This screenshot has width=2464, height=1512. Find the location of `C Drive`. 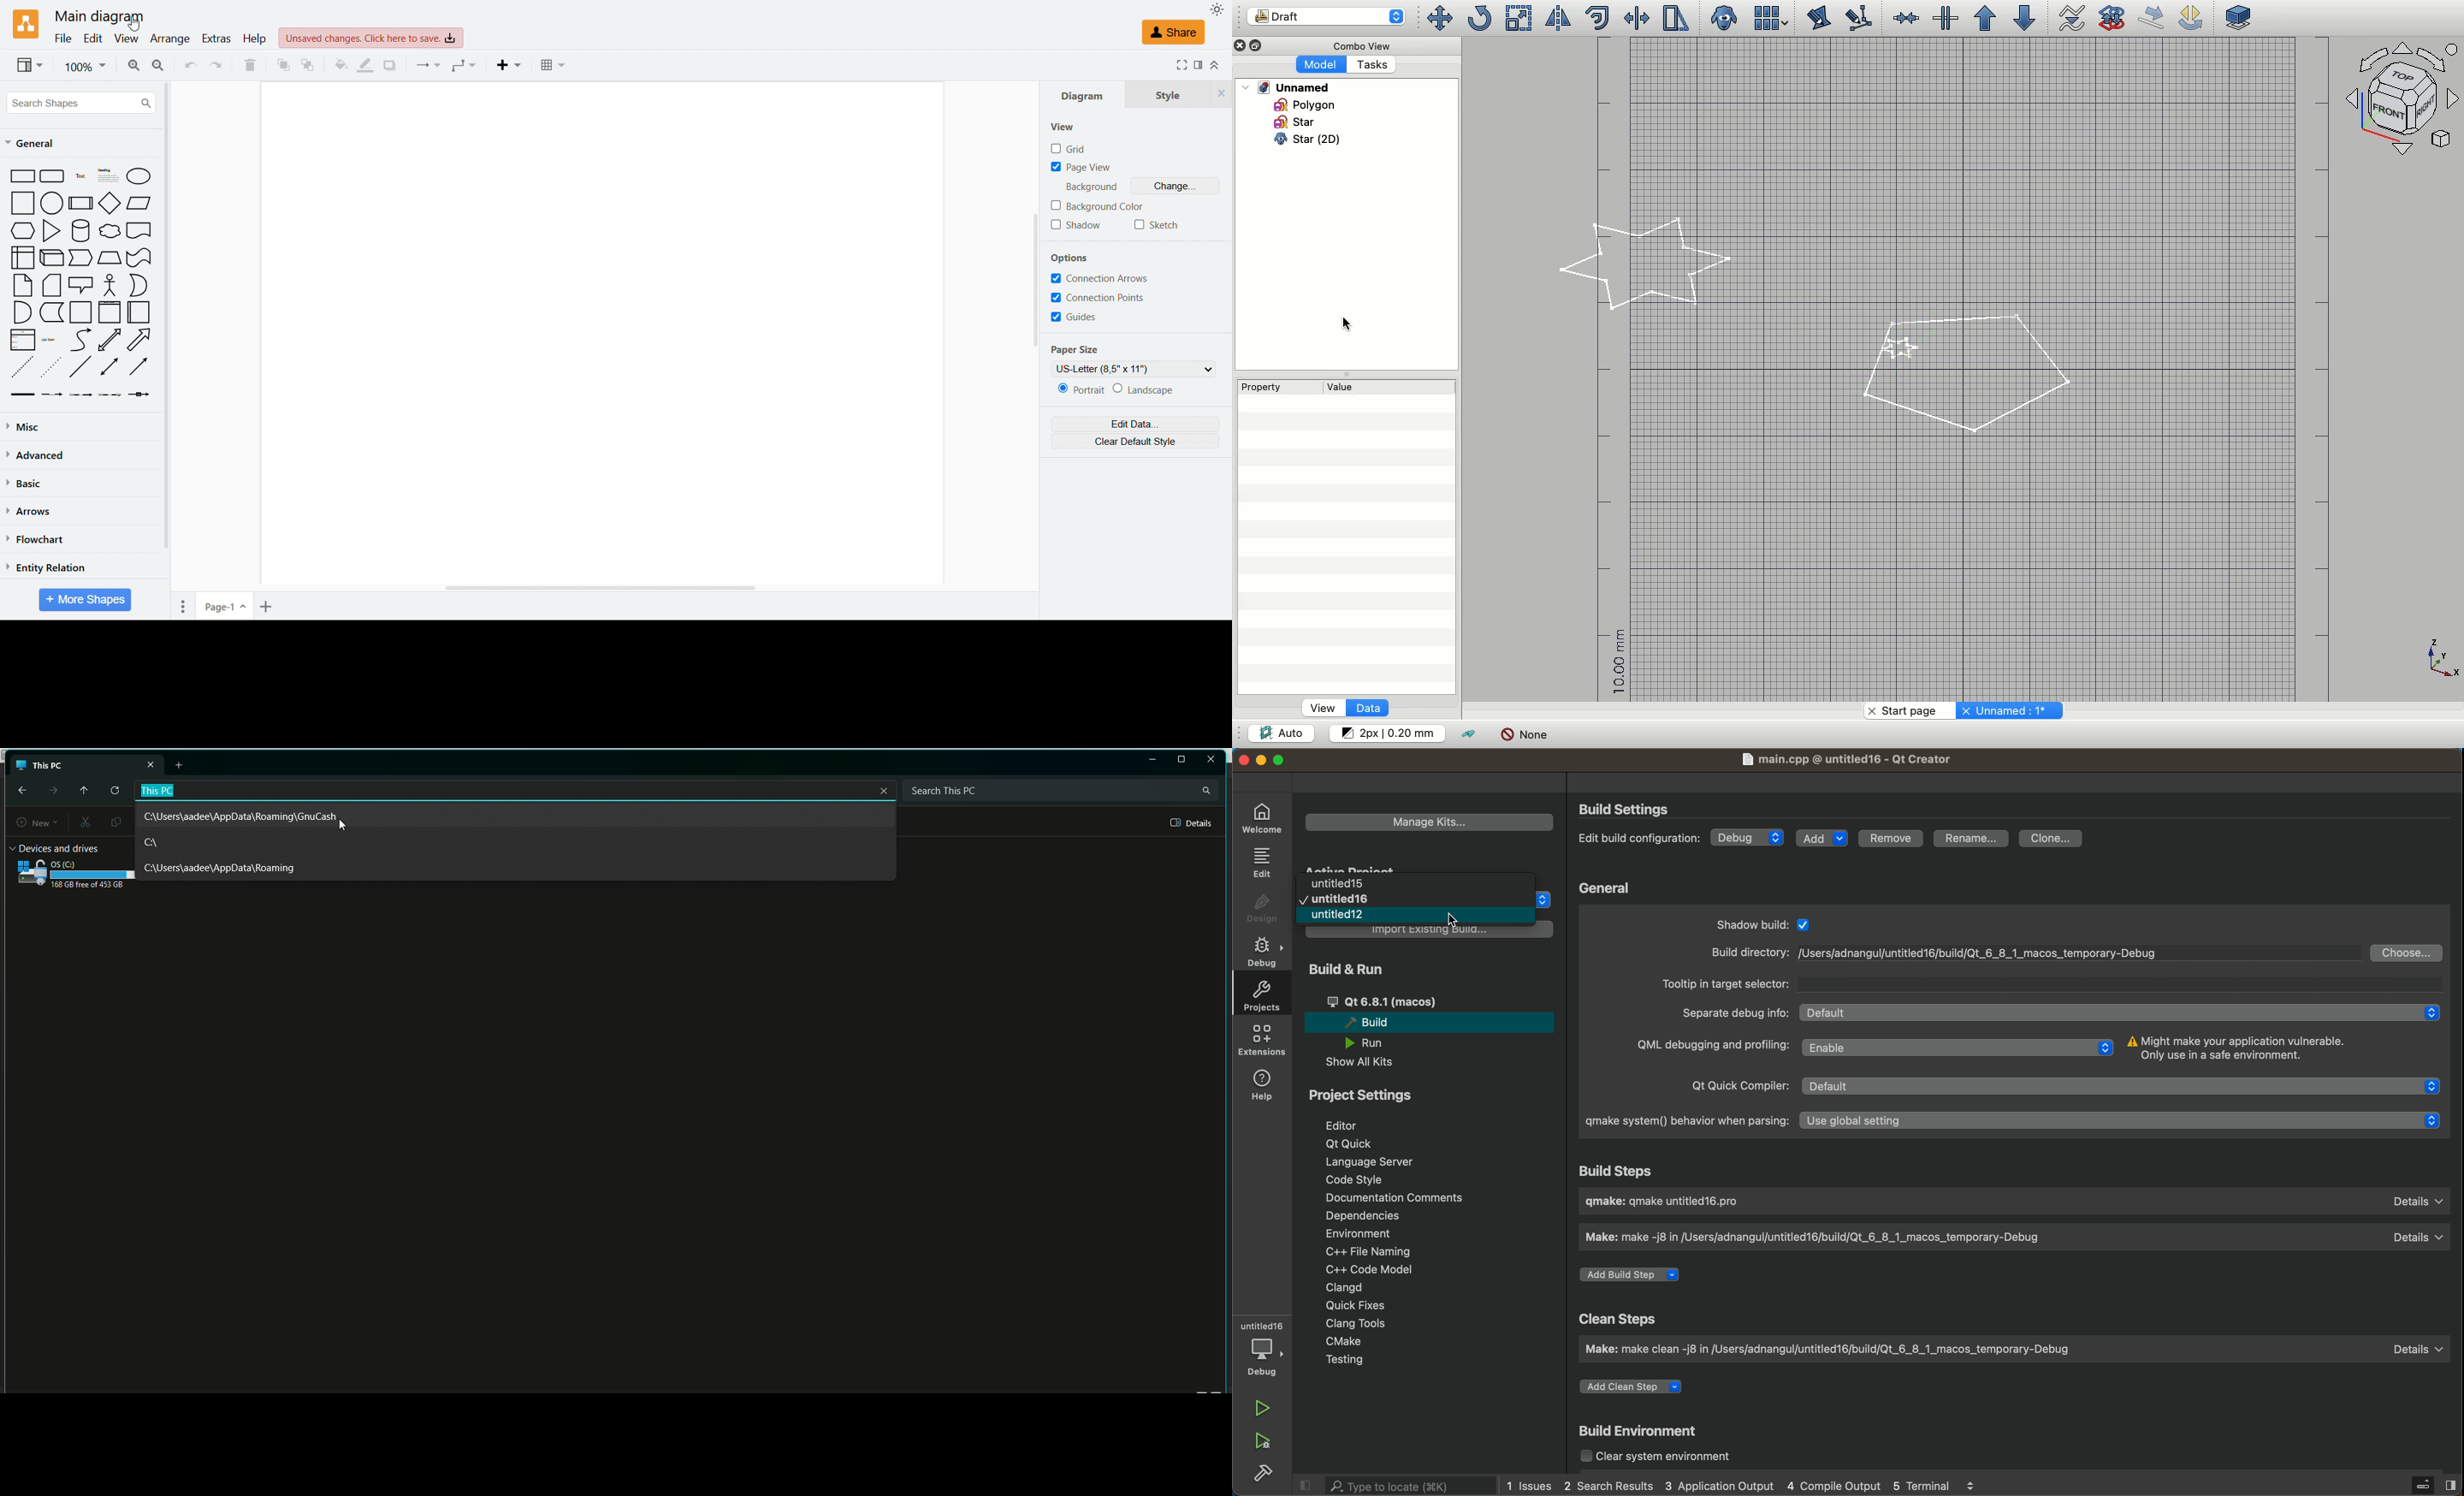

C Drive is located at coordinates (73, 869).